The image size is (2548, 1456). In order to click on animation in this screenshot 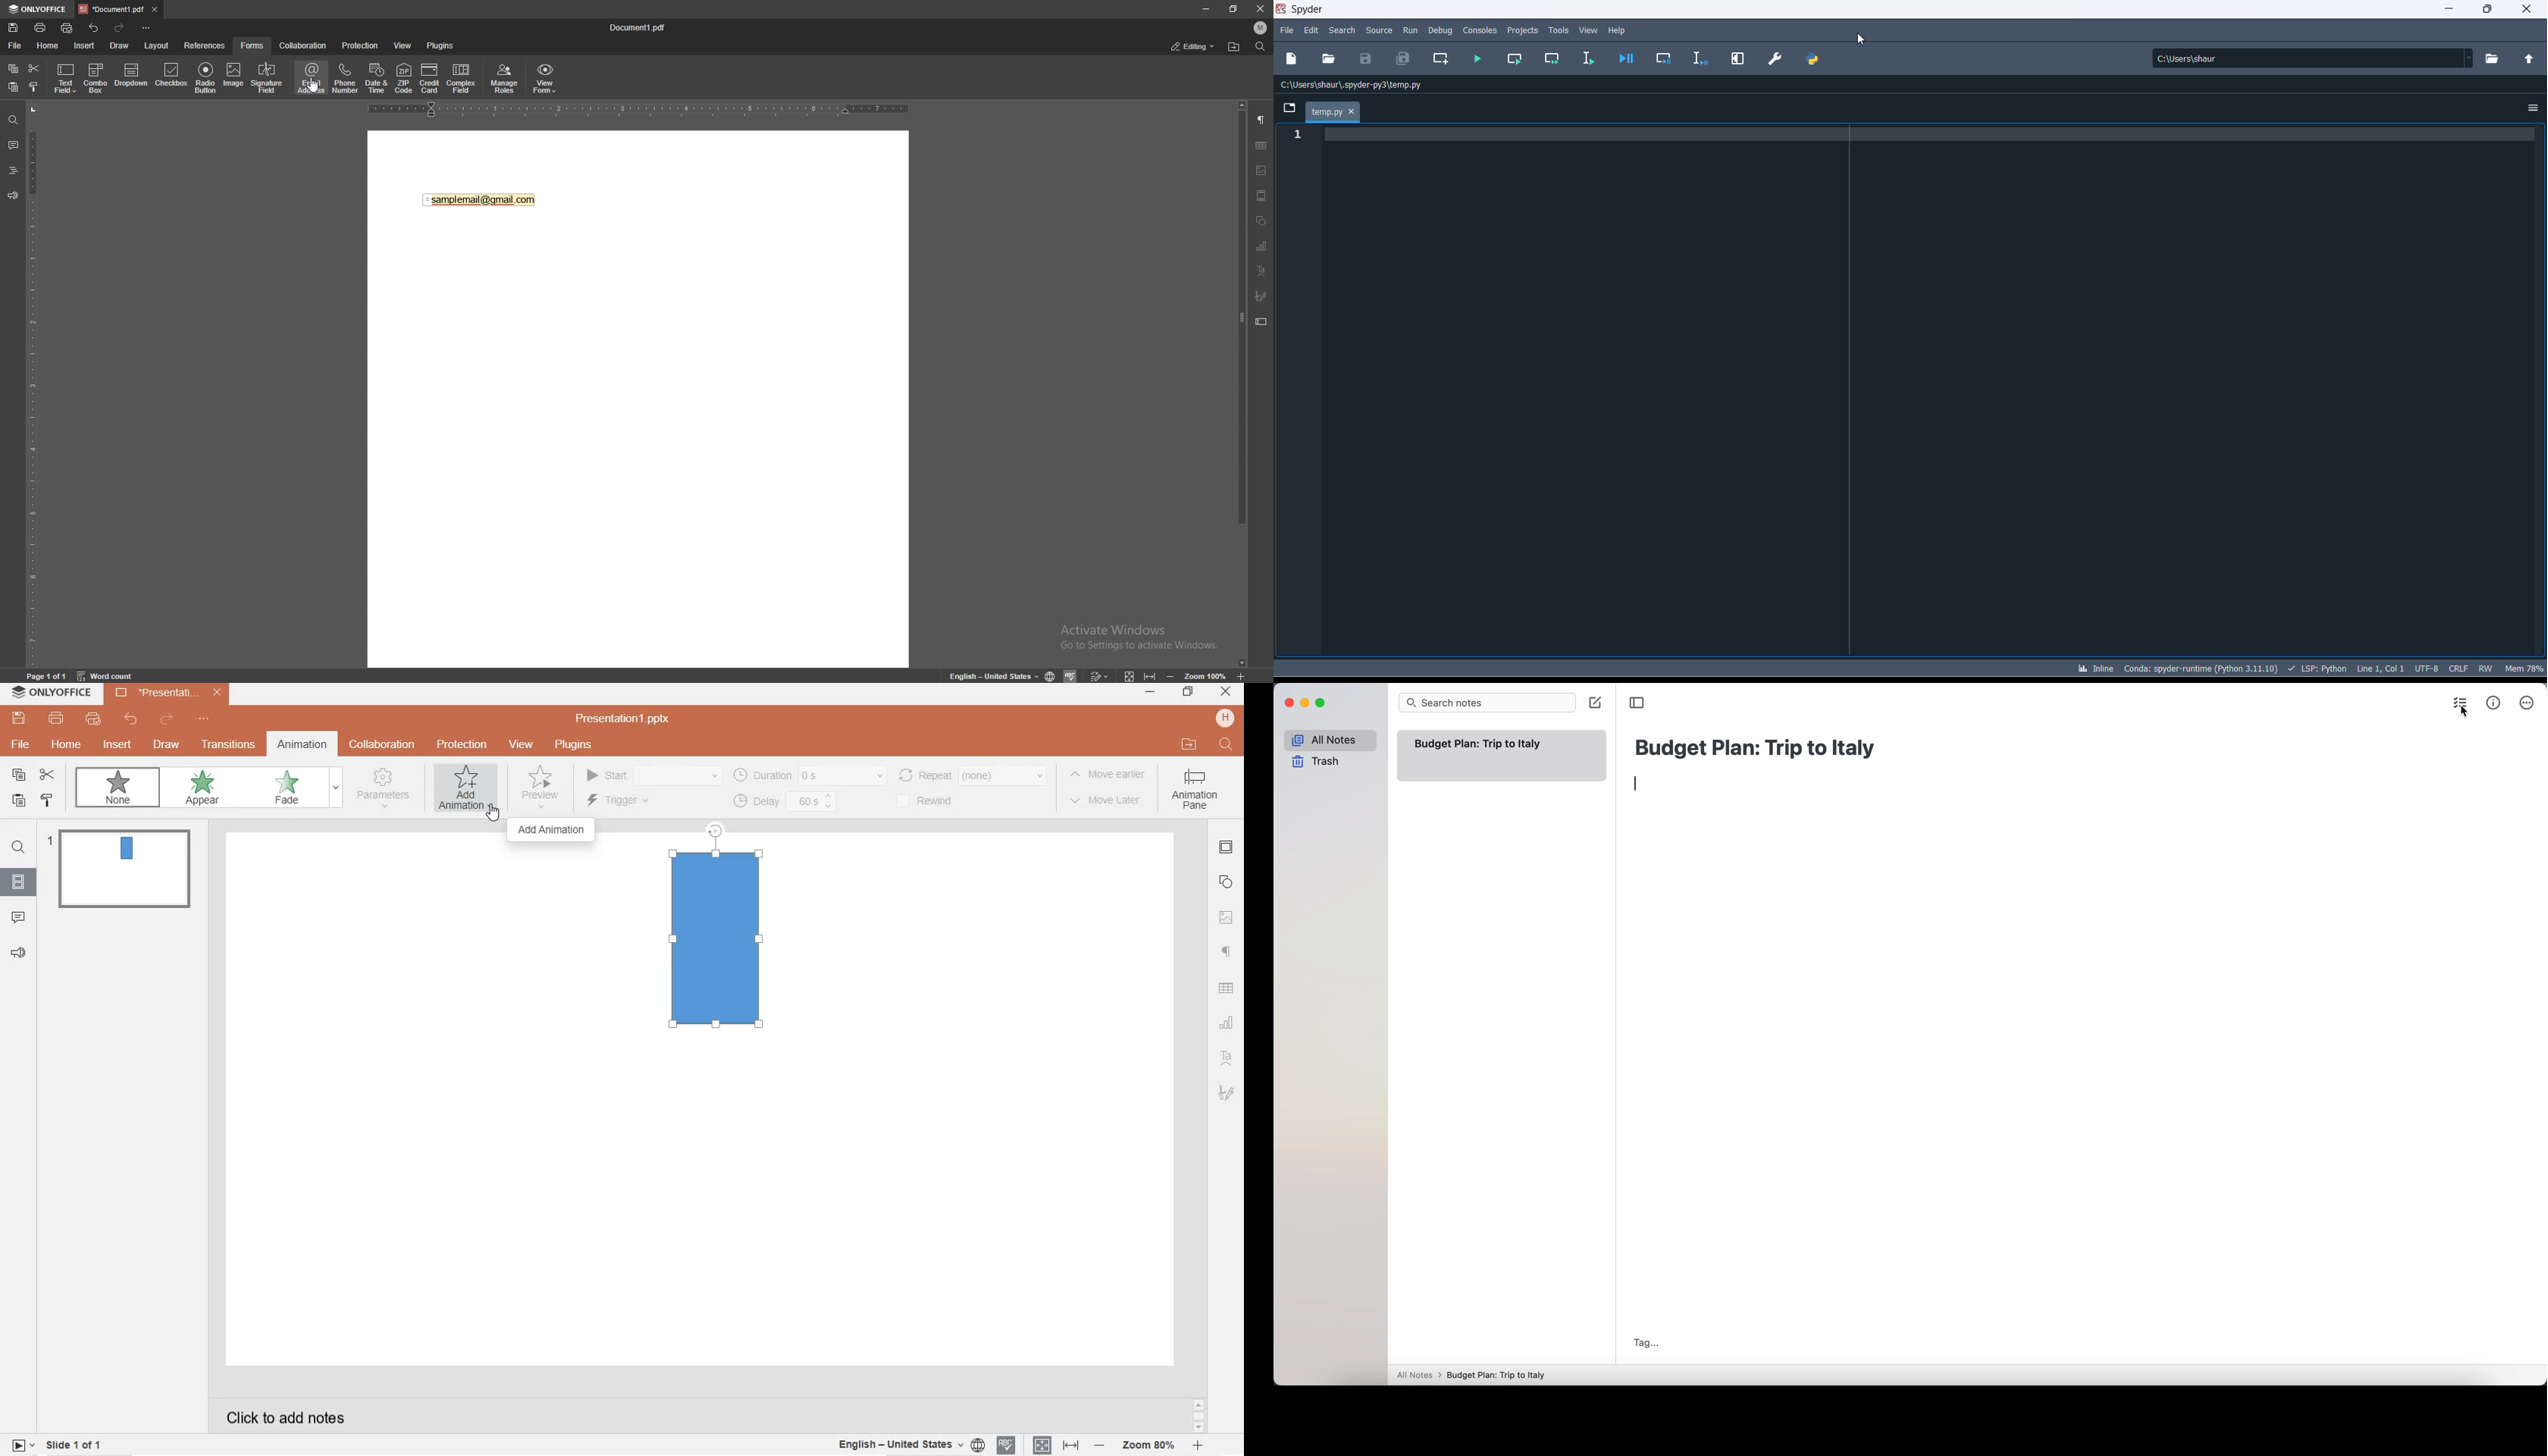, I will do `click(303, 745)`.